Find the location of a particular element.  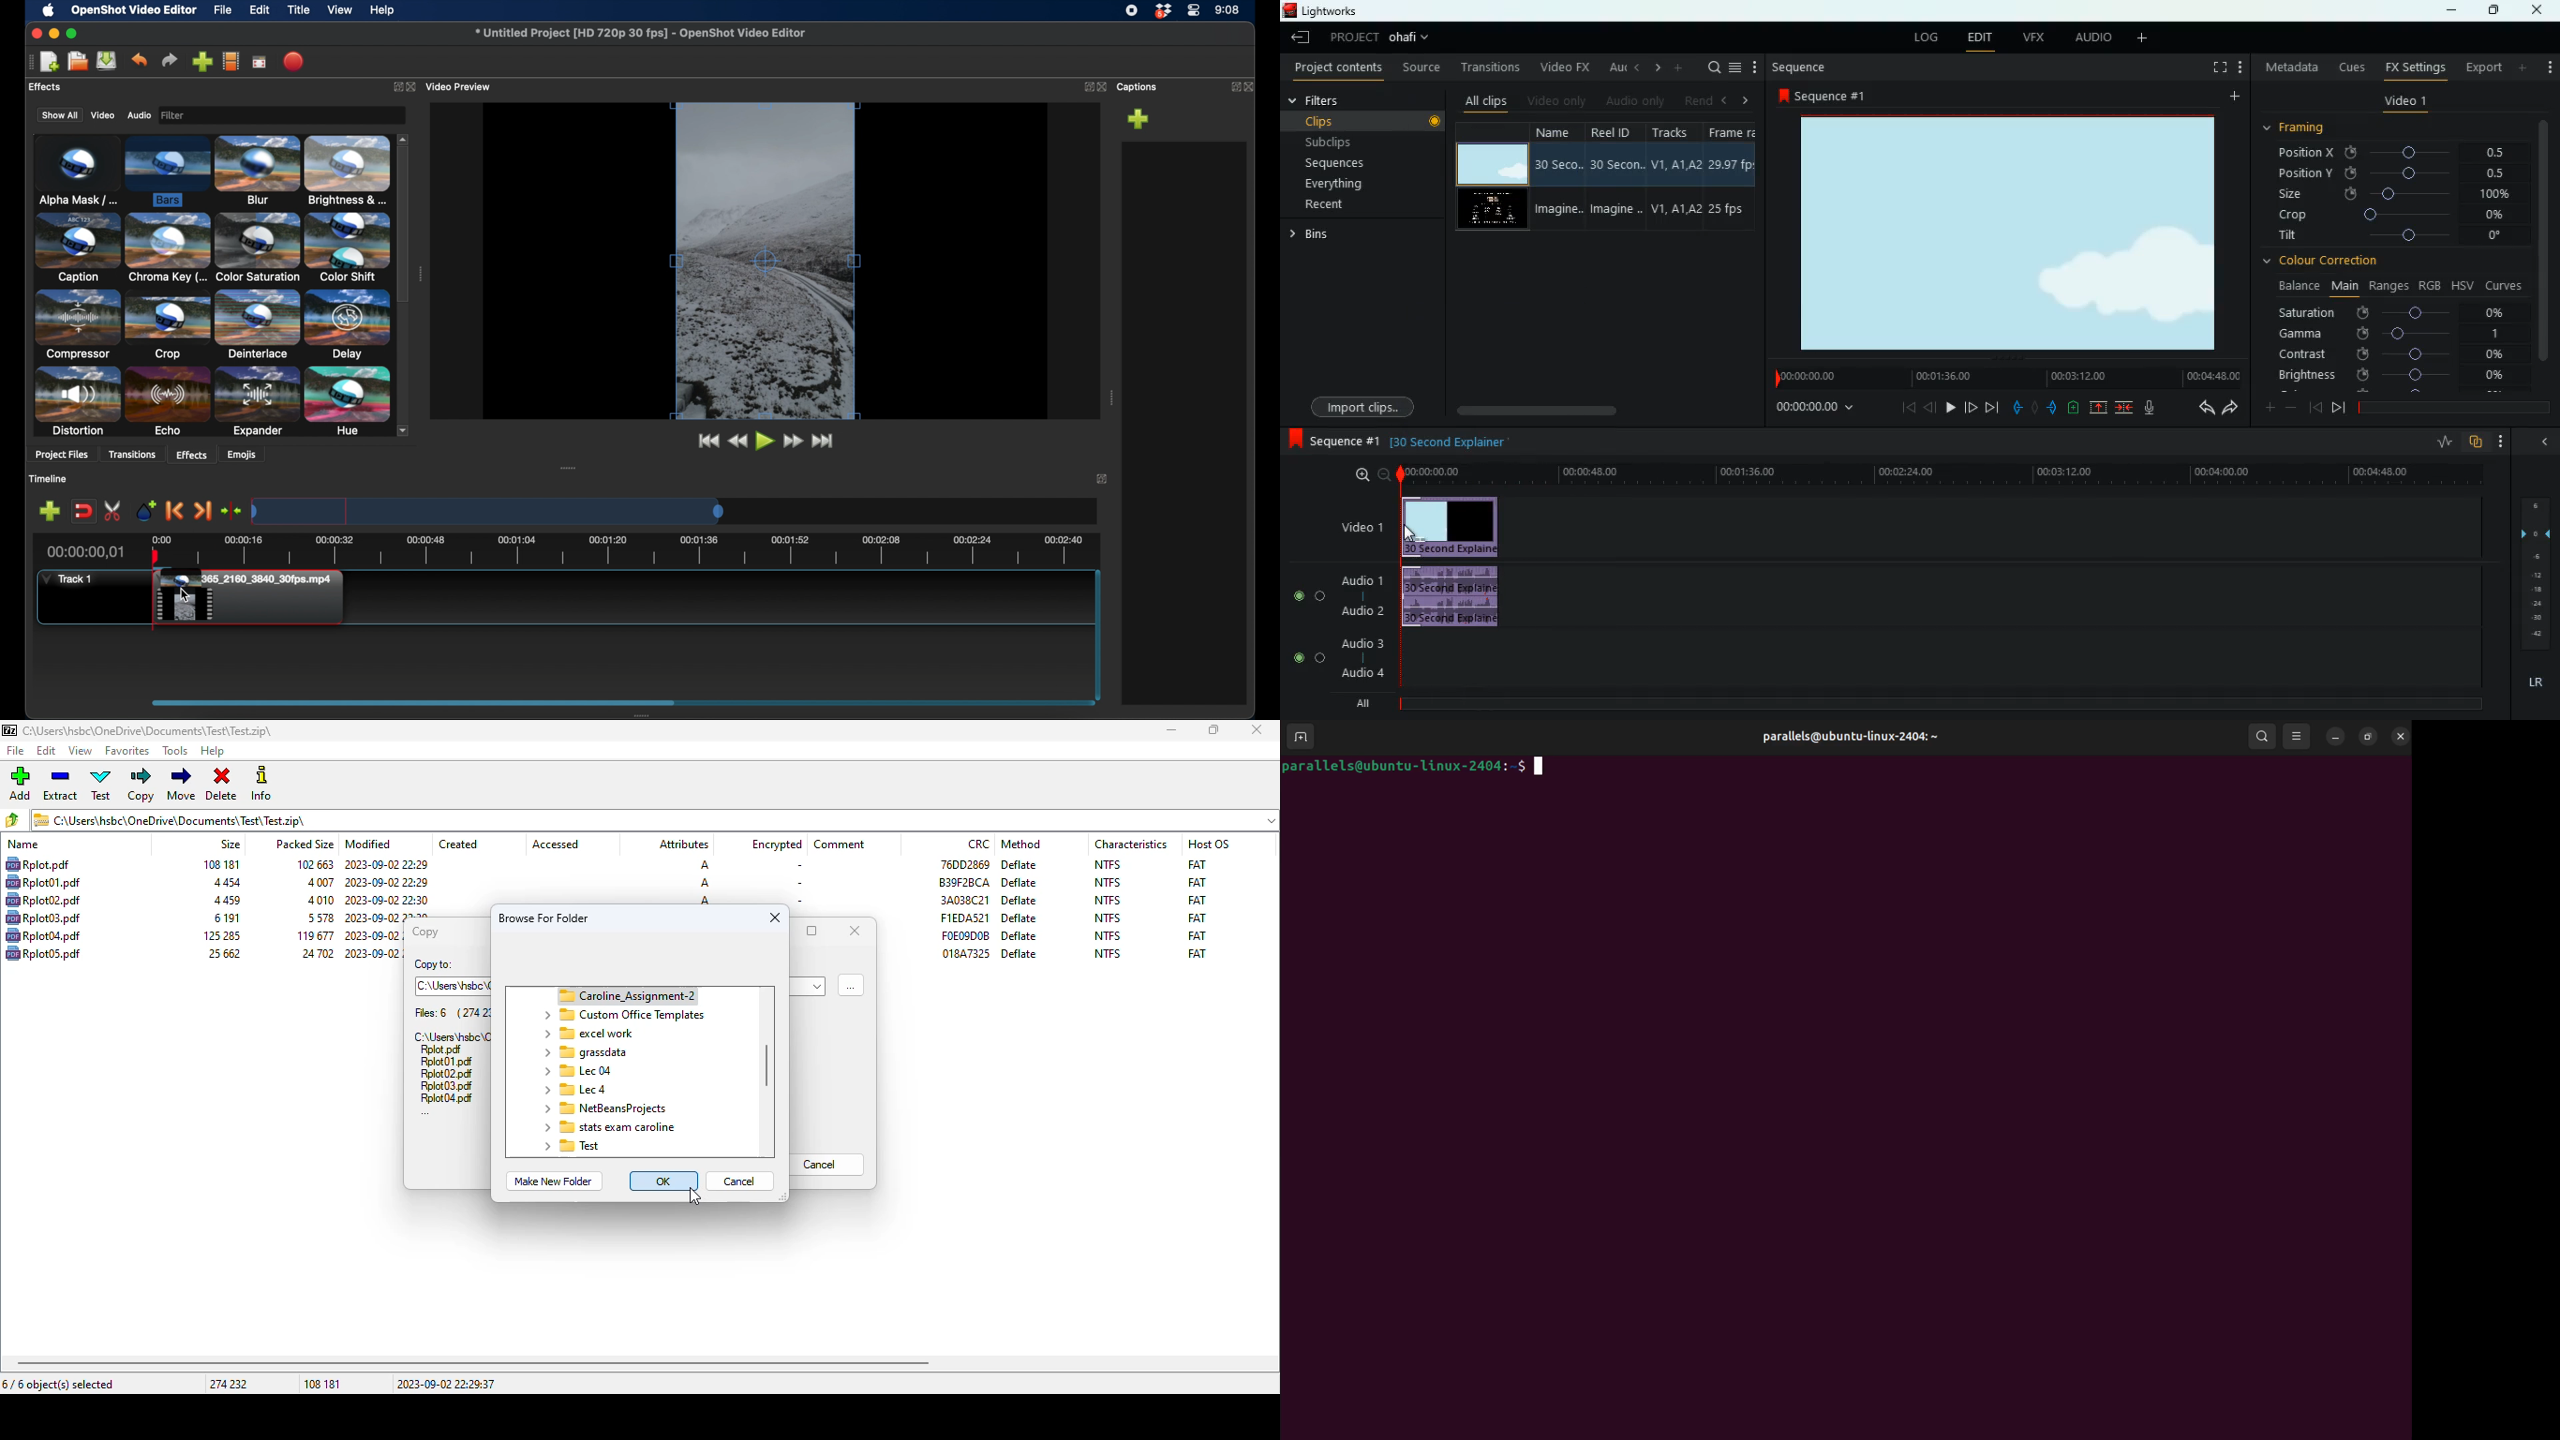

ranges is located at coordinates (2386, 286).